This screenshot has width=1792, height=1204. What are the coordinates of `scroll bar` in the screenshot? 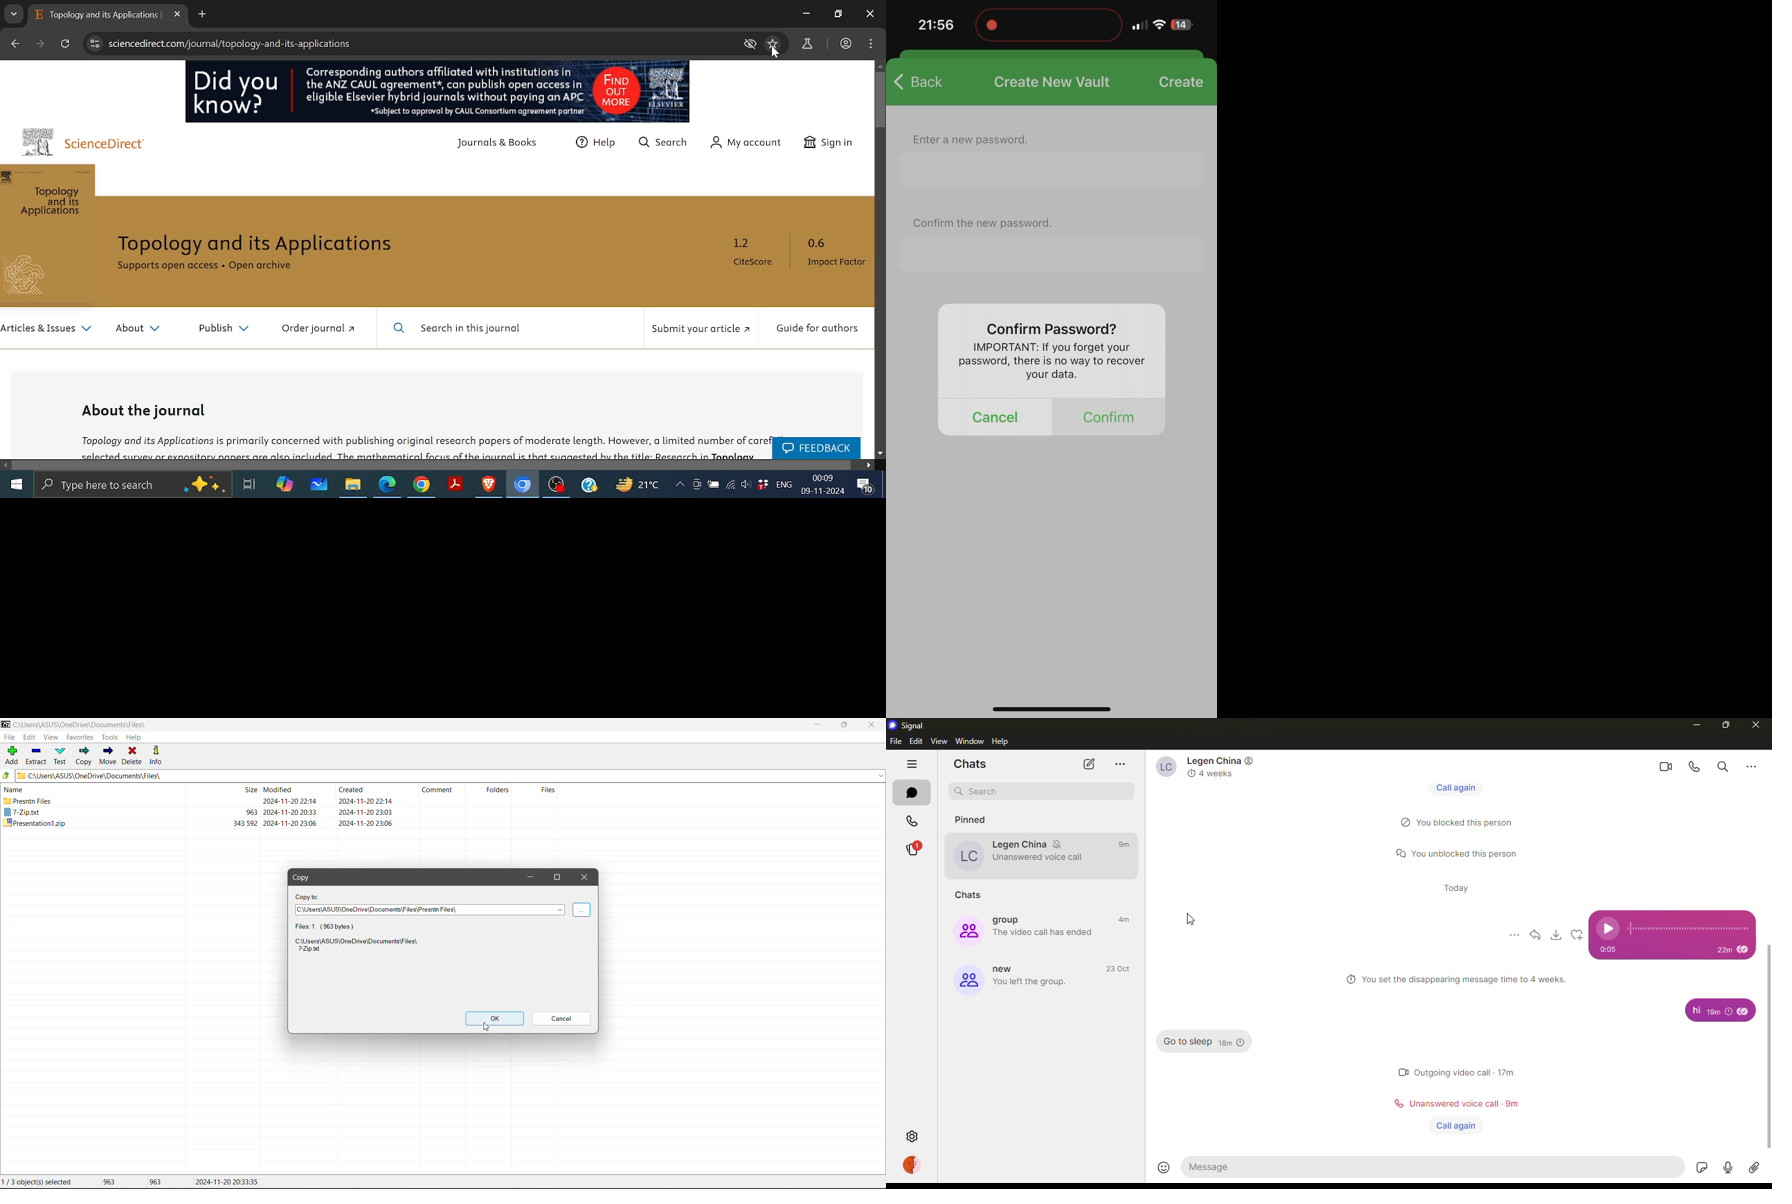 It's located at (1767, 1051).